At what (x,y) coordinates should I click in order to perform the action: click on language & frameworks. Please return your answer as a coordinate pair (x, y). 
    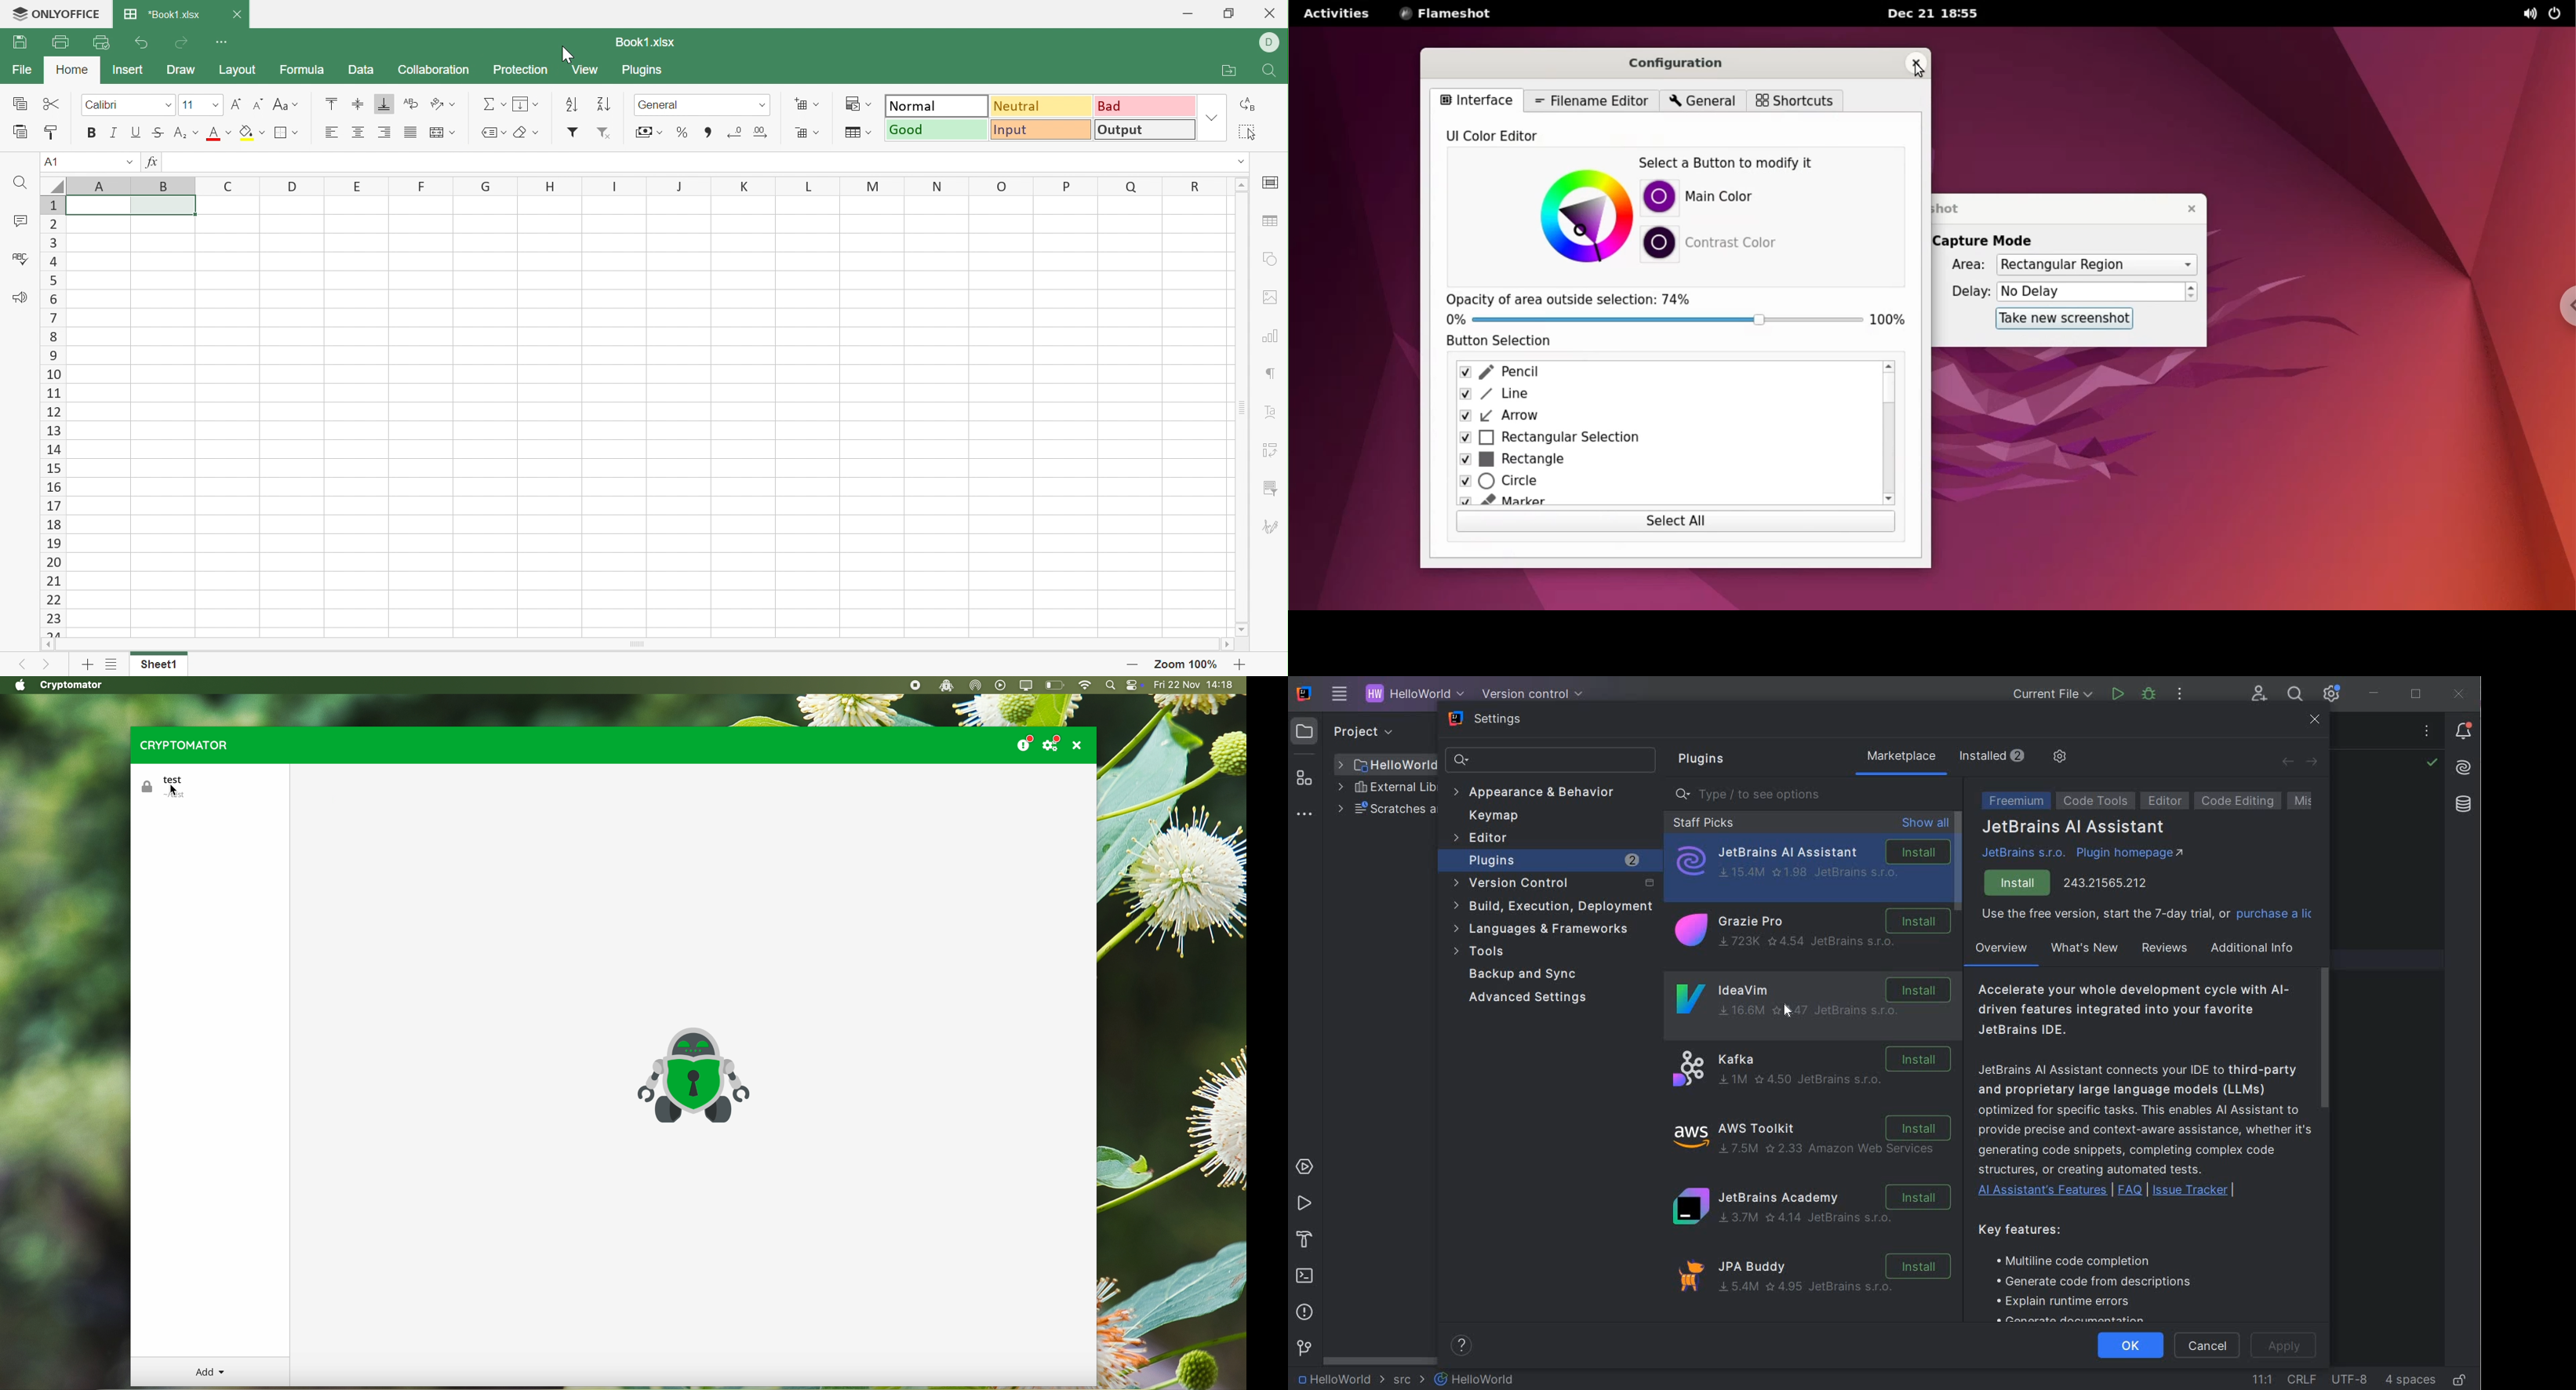
    Looking at the image, I should click on (1543, 931).